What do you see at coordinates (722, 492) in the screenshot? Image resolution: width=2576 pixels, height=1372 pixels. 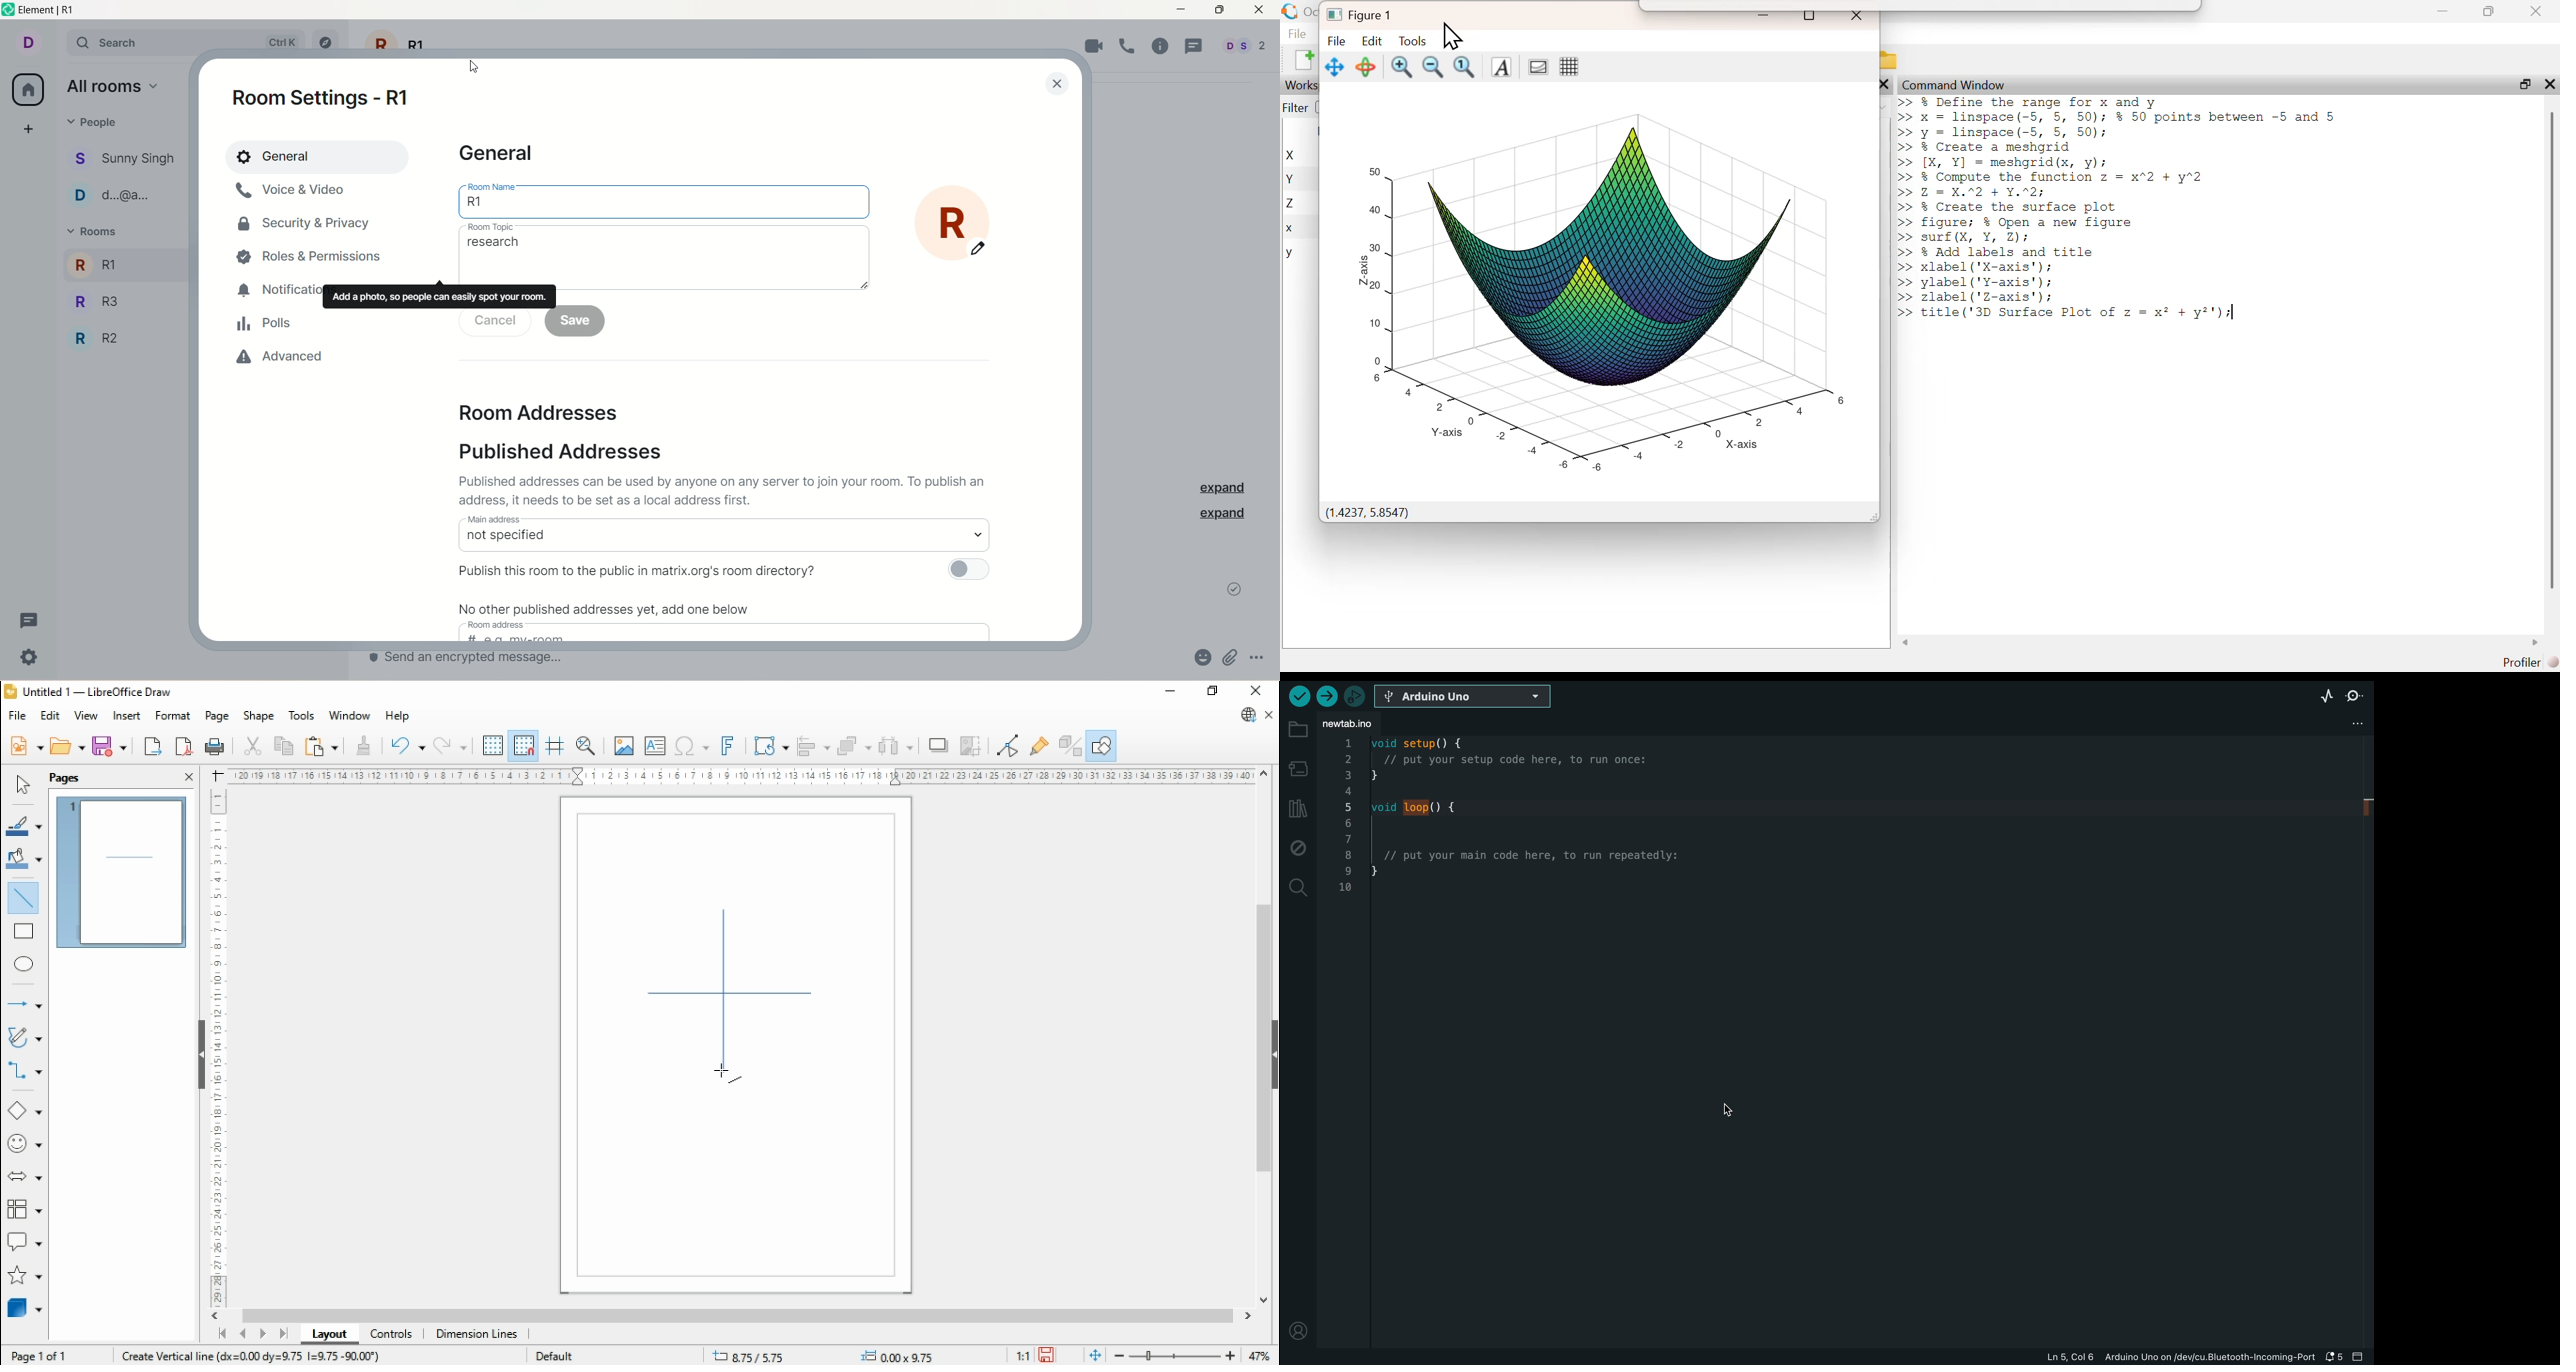 I see `text` at bounding box center [722, 492].